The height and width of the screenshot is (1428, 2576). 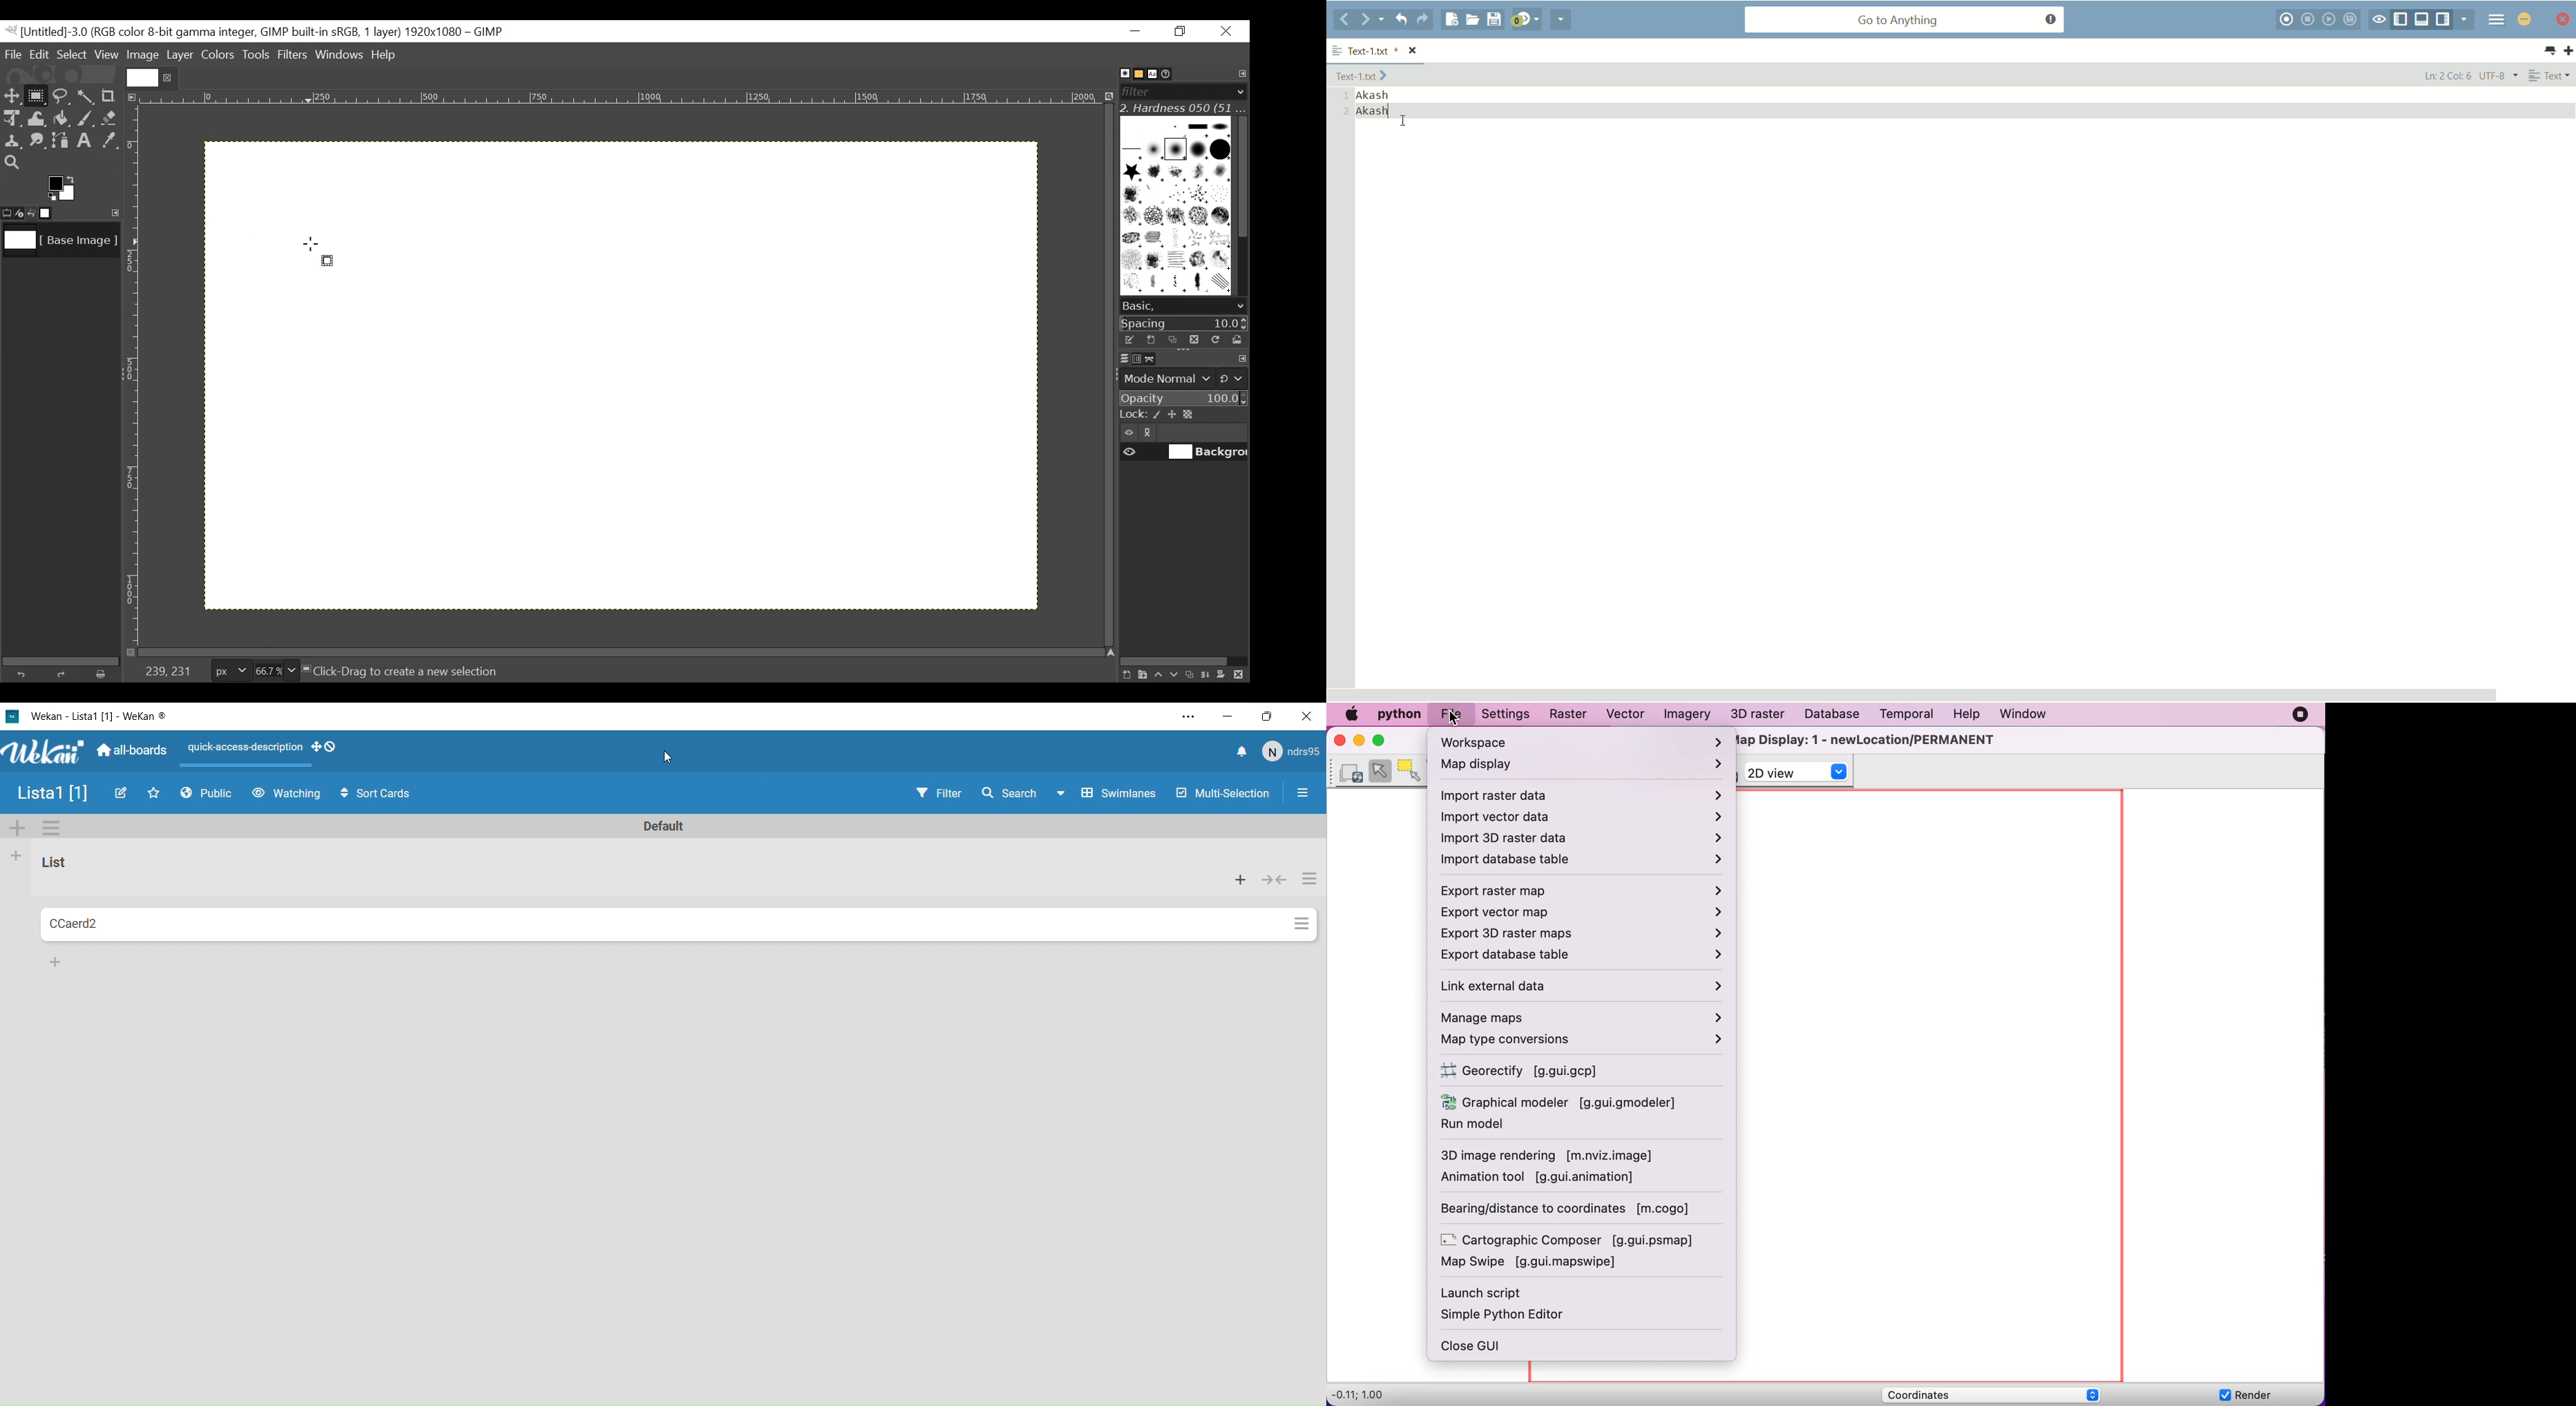 I want to click on Eraser tool, so click(x=111, y=119).